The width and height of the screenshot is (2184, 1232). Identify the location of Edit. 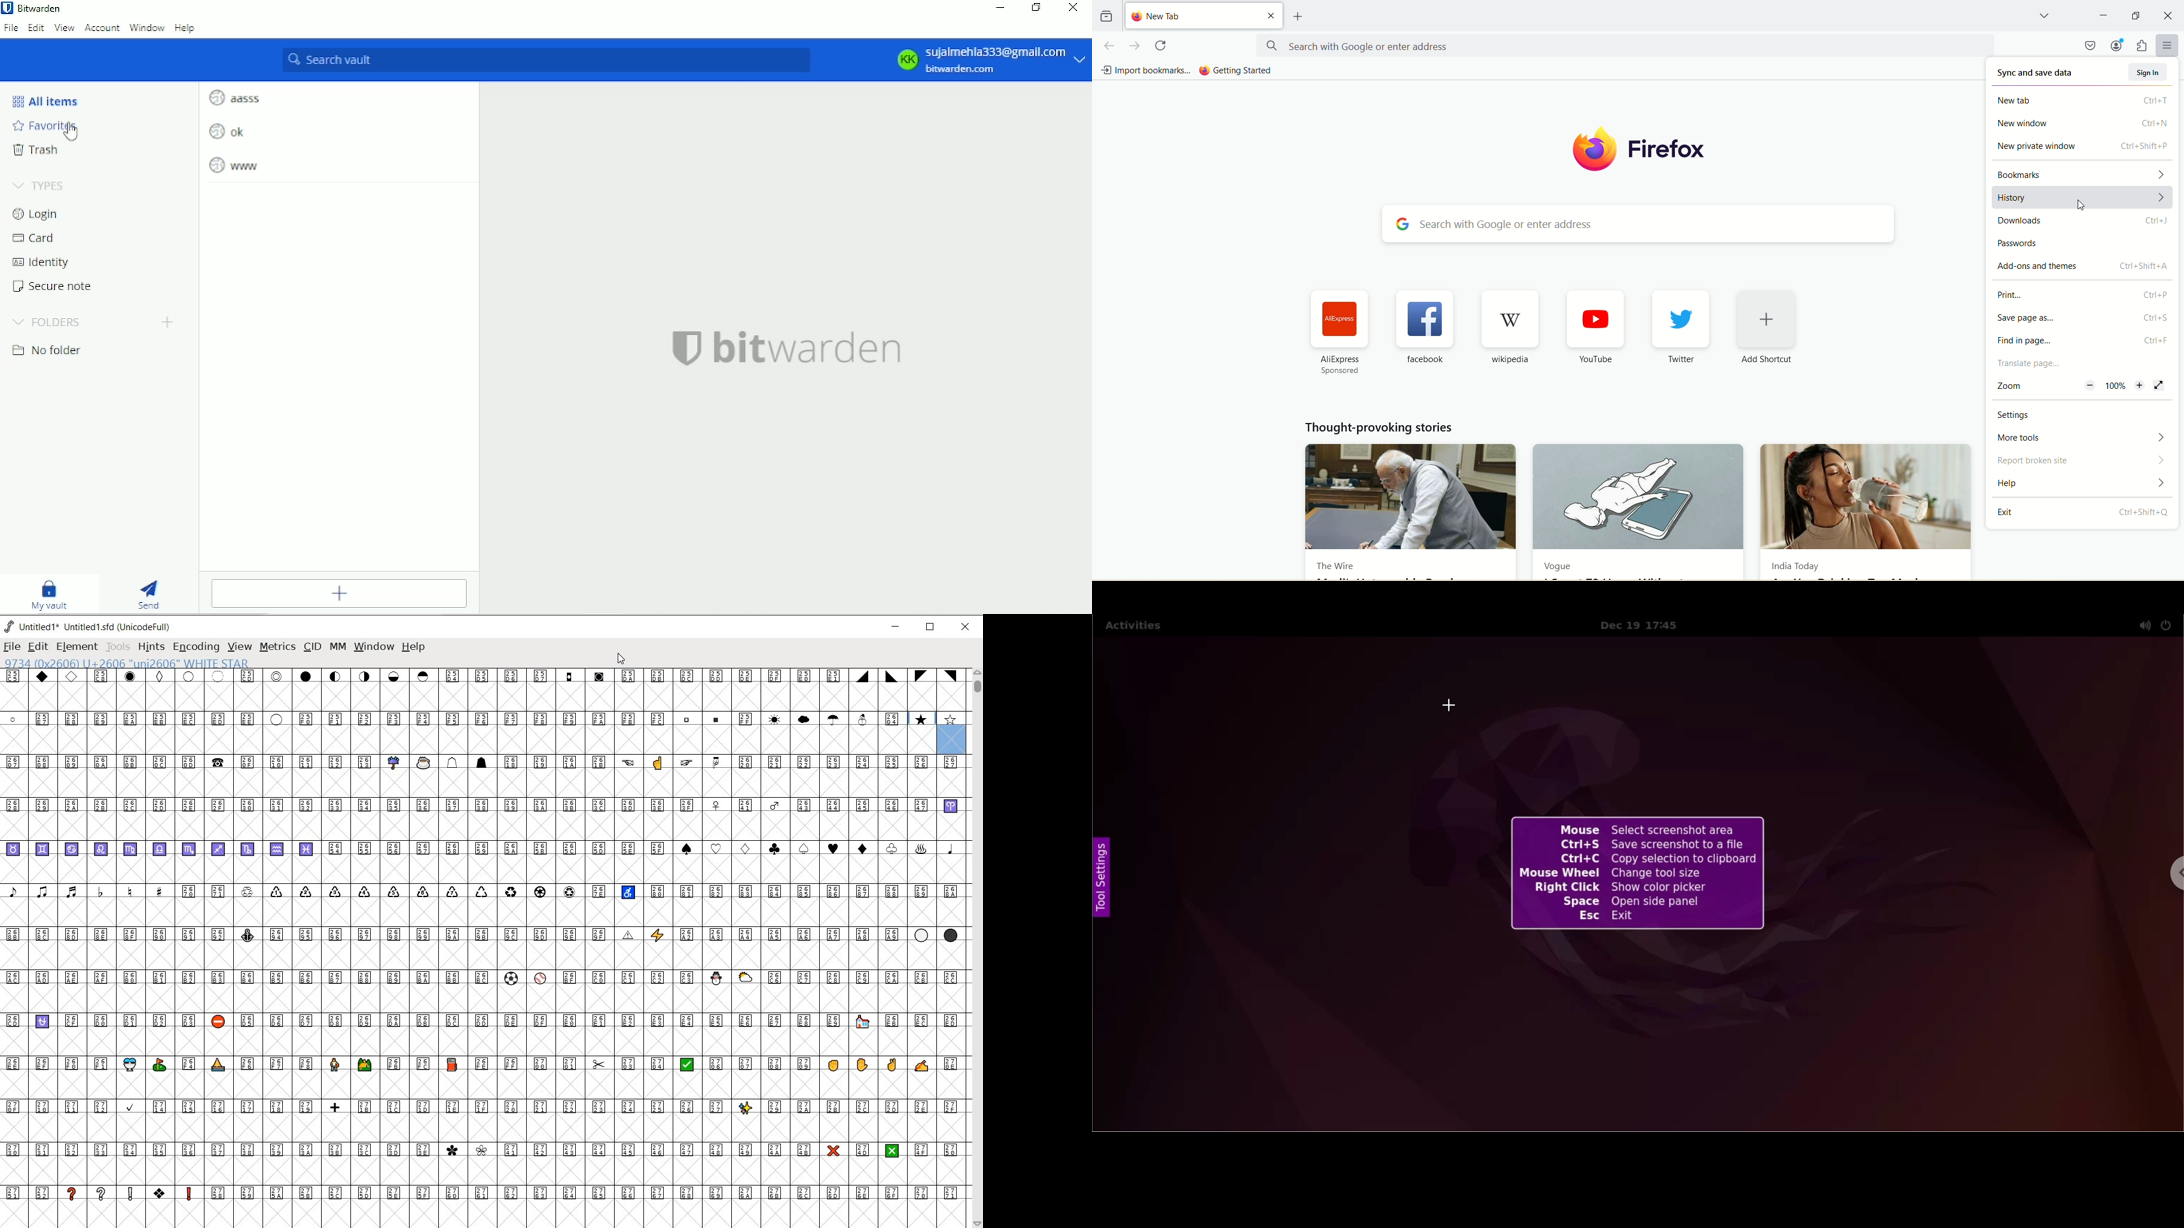
(35, 28).